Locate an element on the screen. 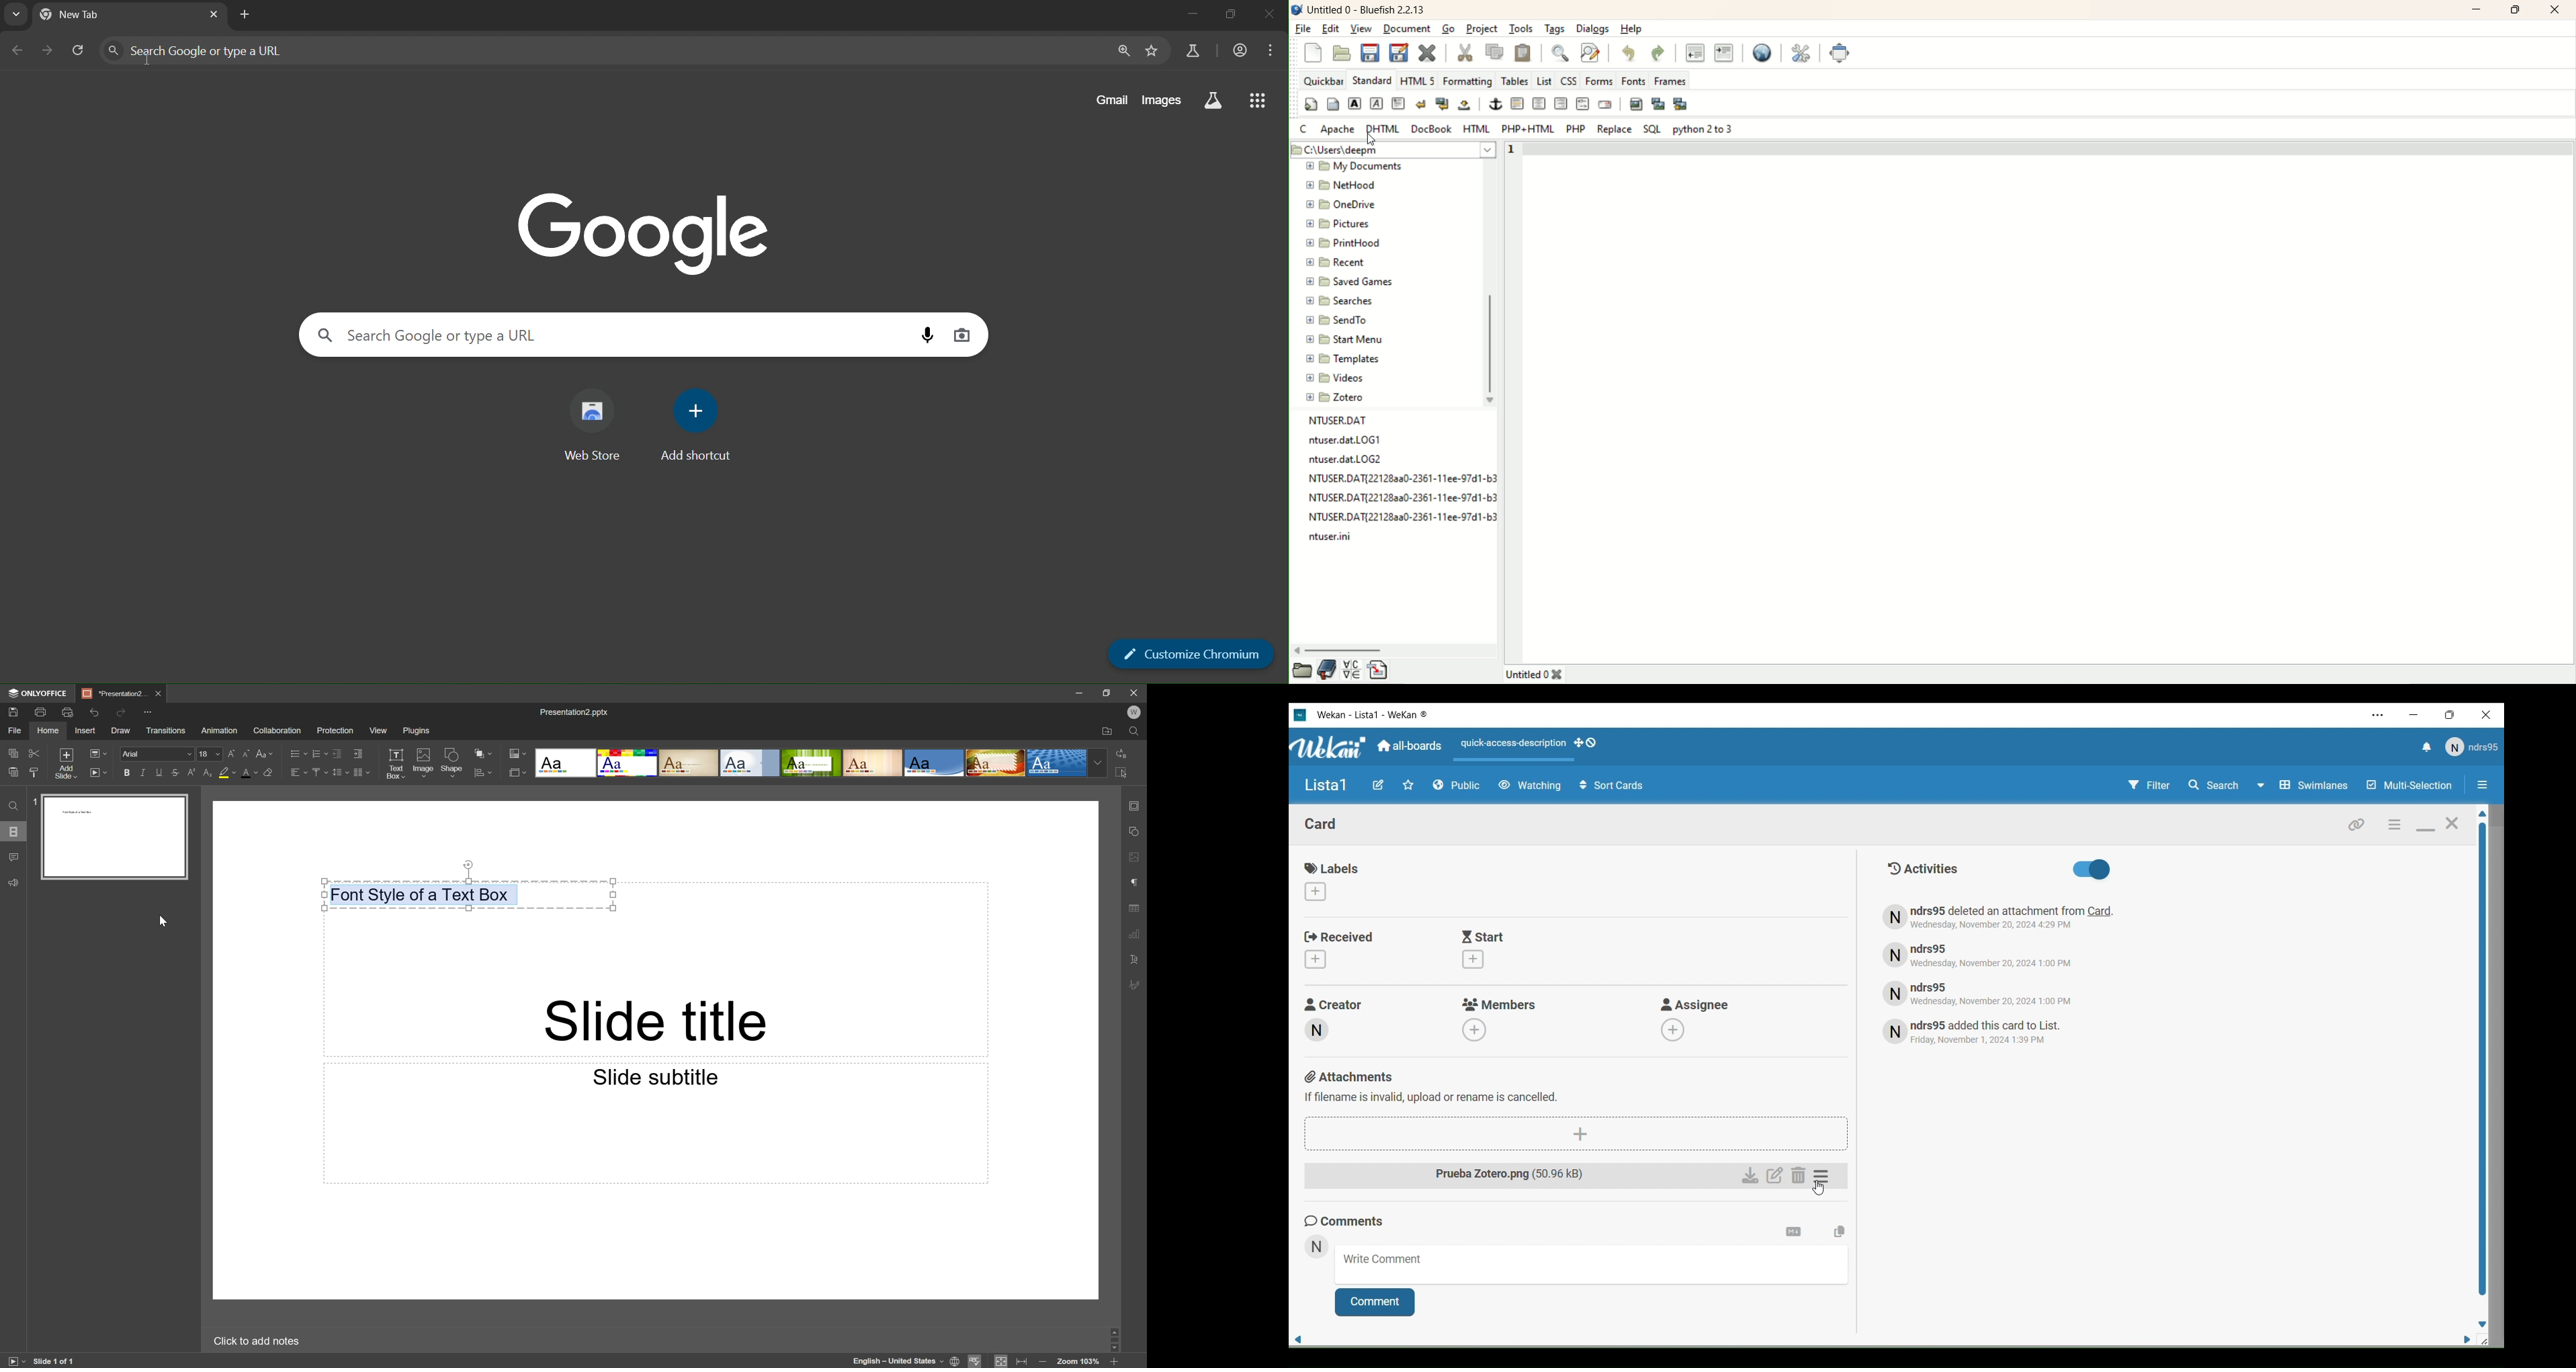  CSS is located at coordinates (1568, 80).